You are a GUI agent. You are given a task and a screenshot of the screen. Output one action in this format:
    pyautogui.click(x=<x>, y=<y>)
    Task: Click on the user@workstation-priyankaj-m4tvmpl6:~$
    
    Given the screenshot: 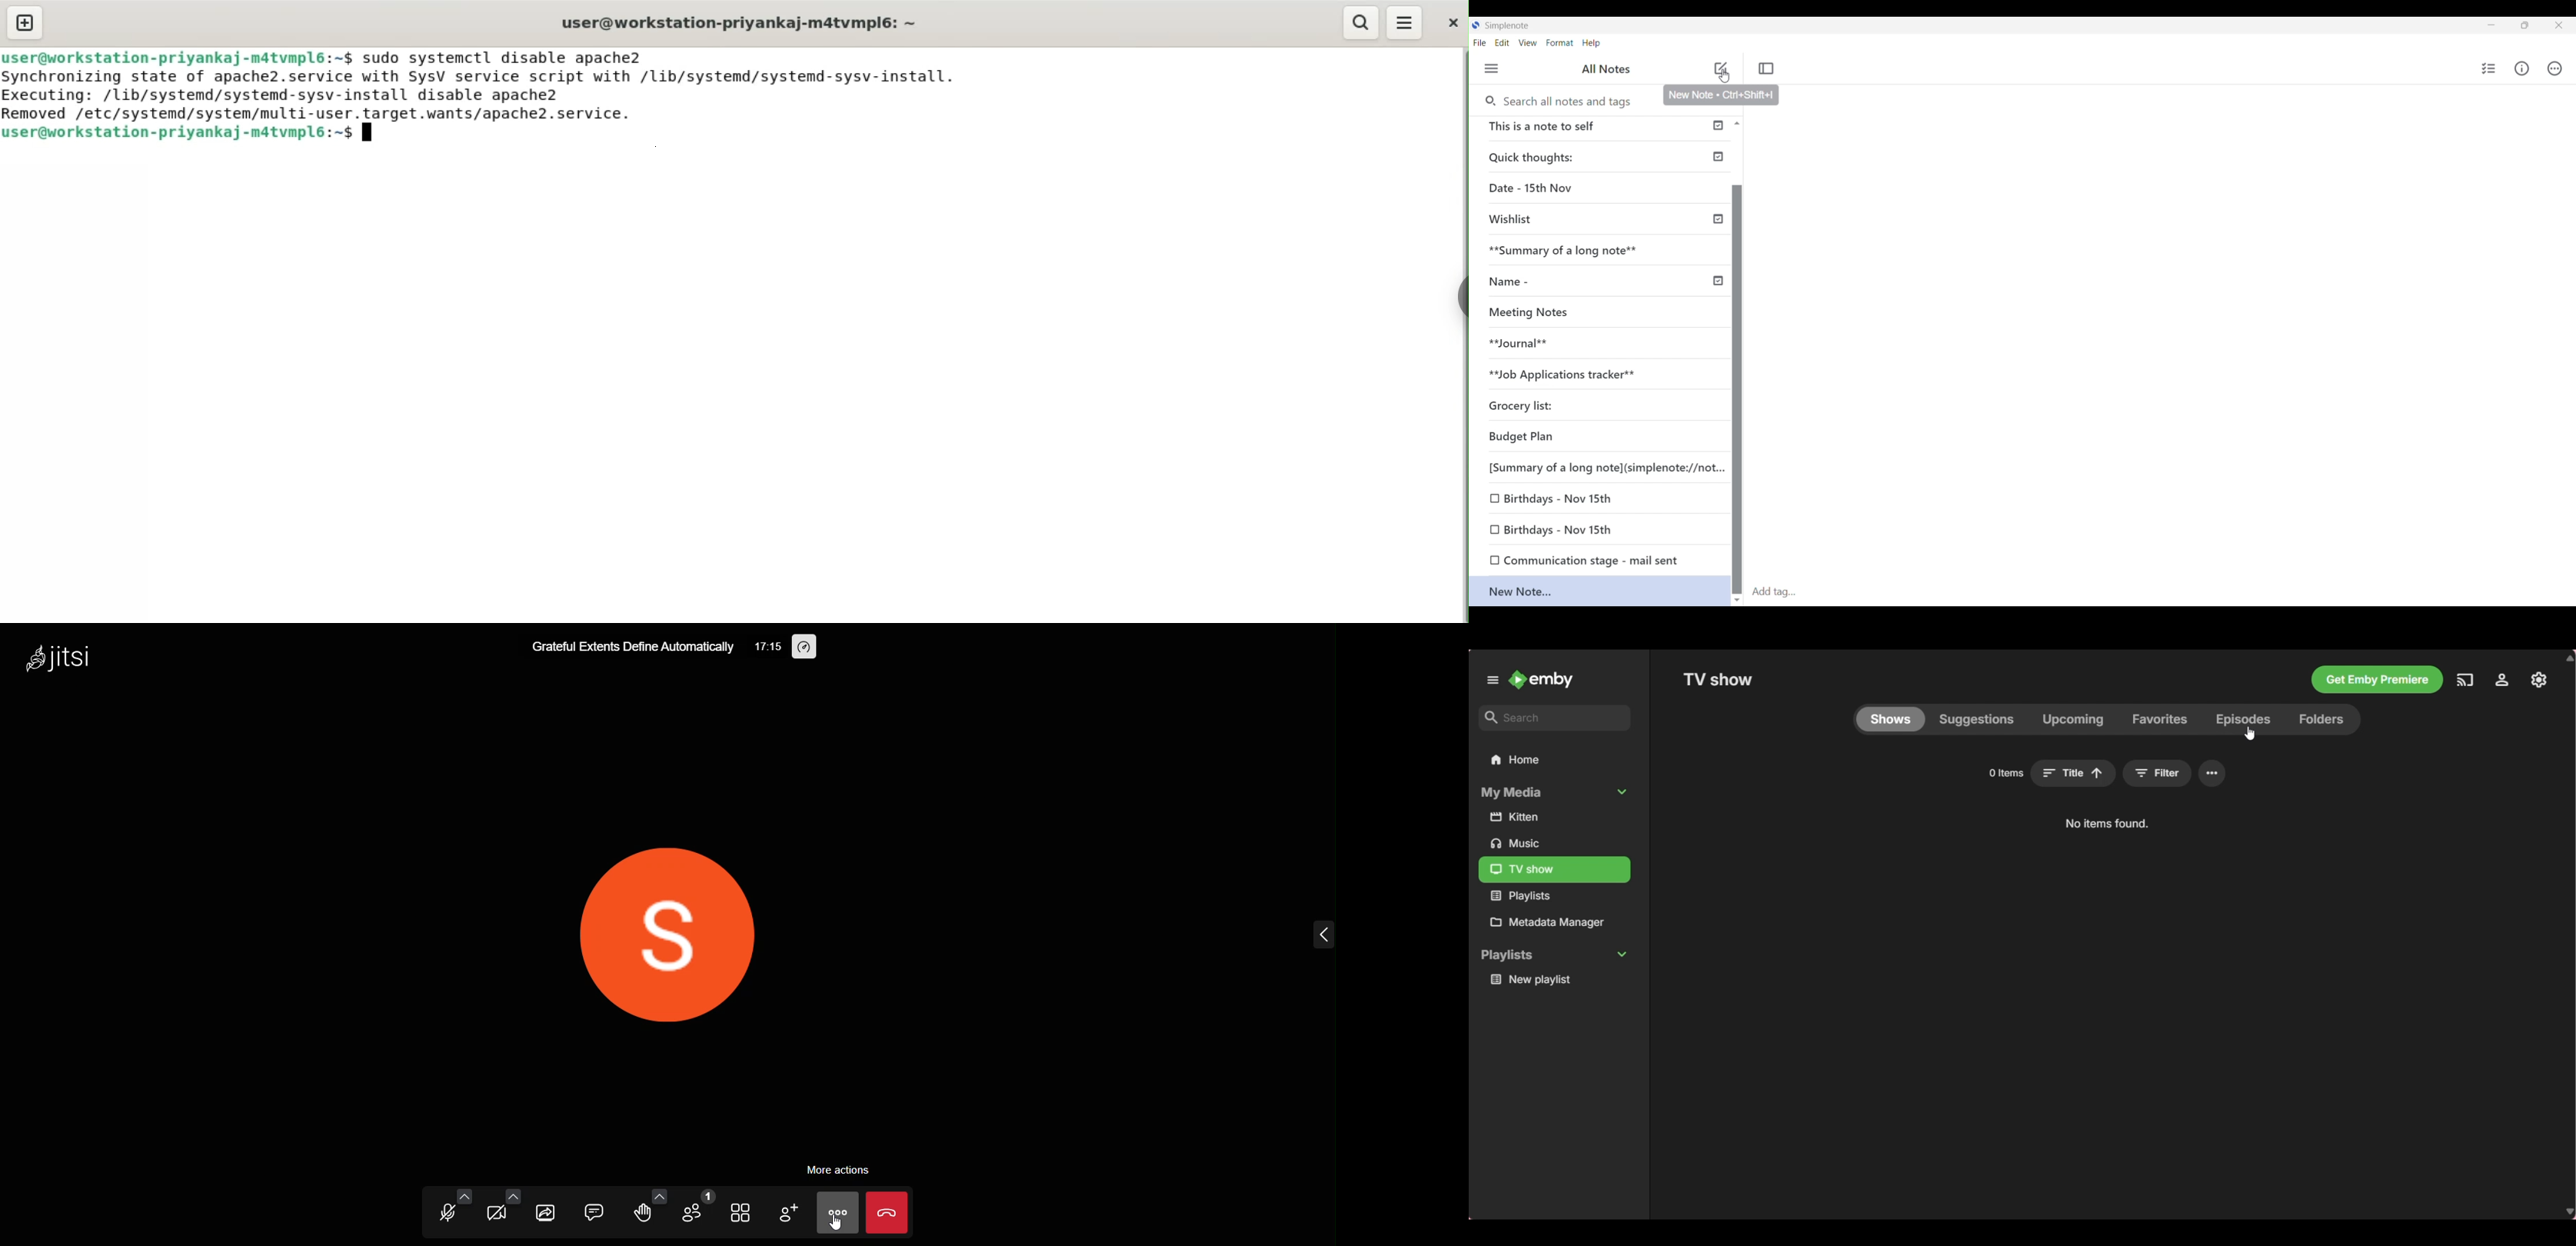 What is the action you would take?
    pyautogui.click(x=177, y=132)
    